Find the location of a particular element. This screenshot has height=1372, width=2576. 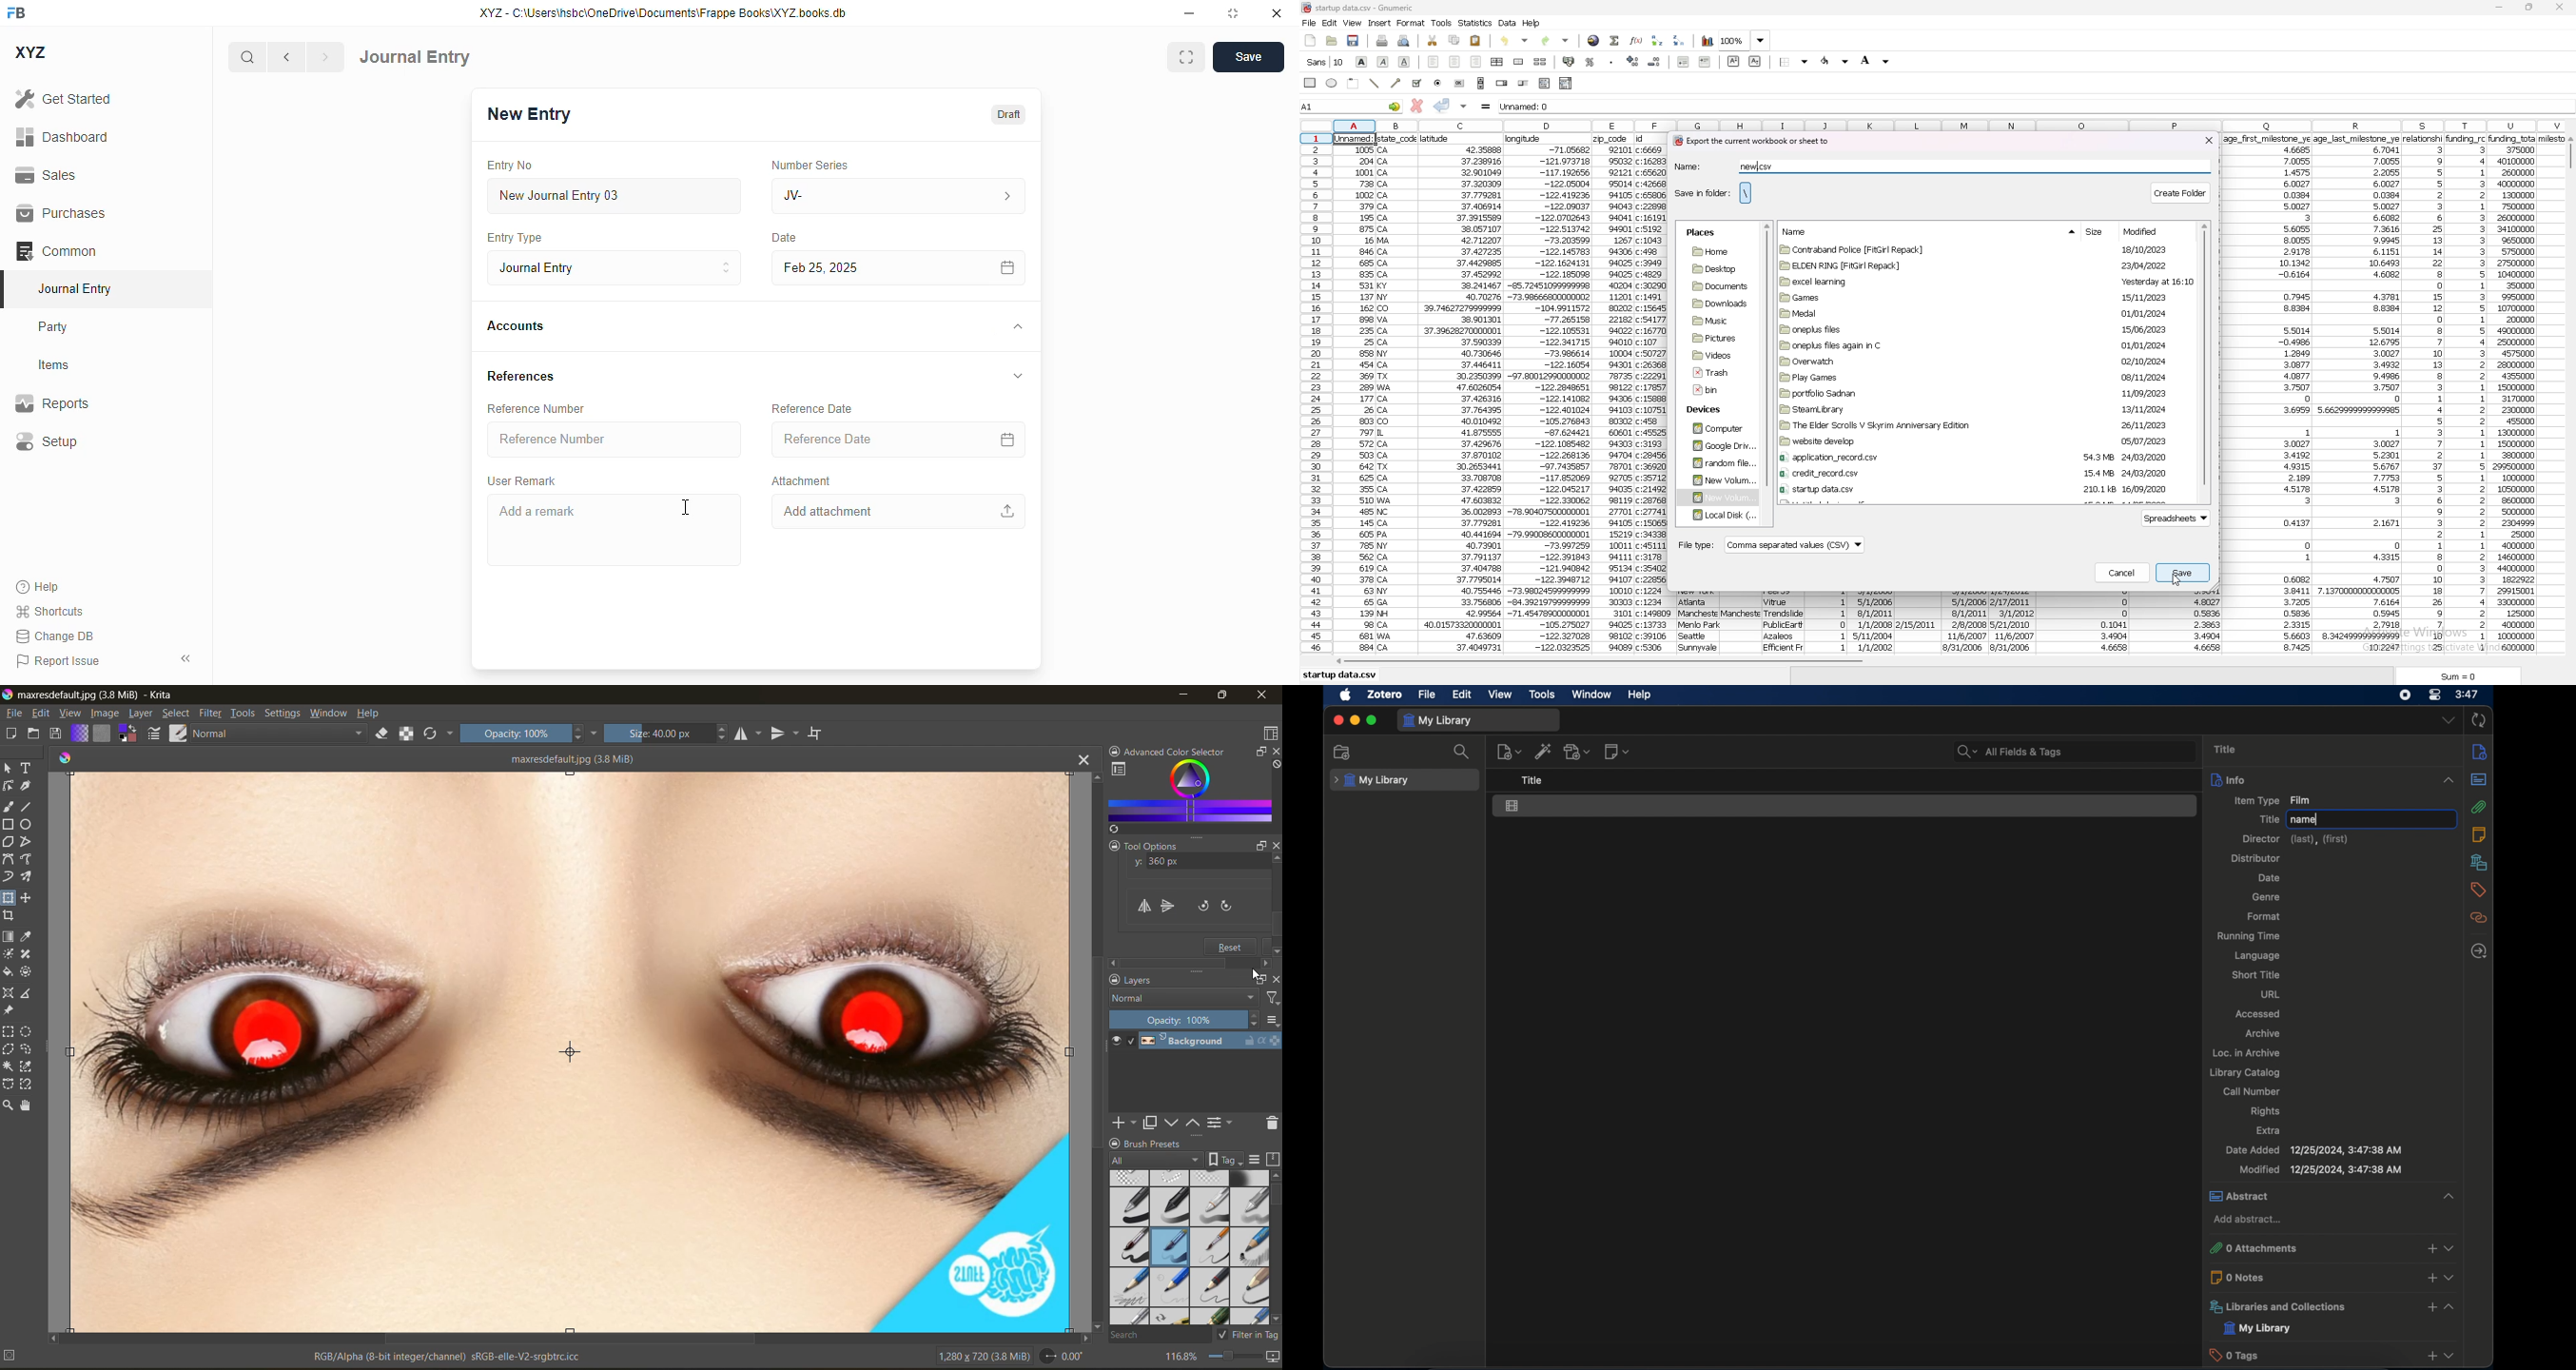

FB logo is located at coordinates (16, 11).